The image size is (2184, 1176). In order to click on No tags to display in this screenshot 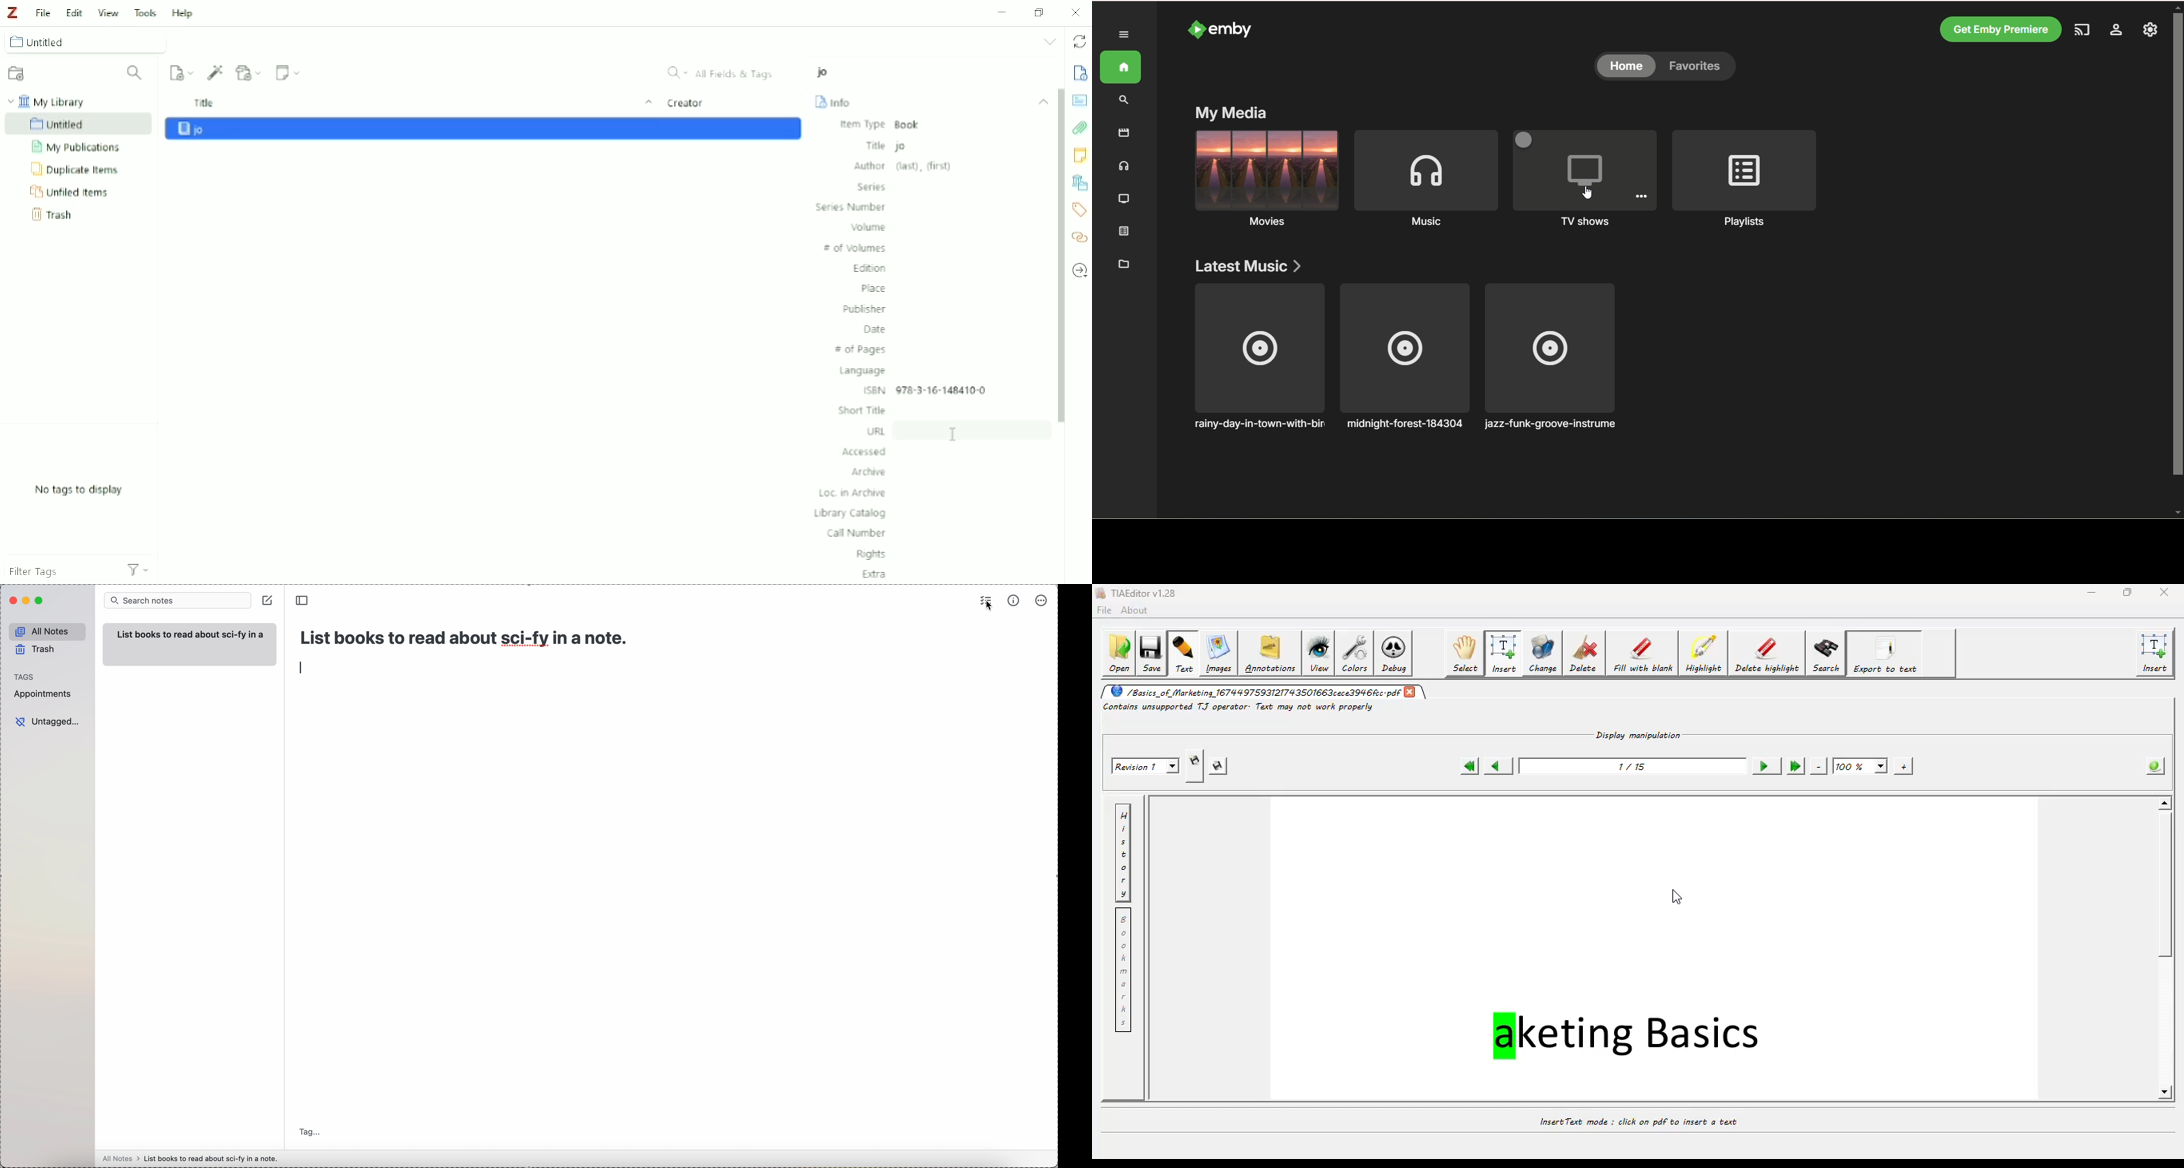, I will do `click(85, 489)`.